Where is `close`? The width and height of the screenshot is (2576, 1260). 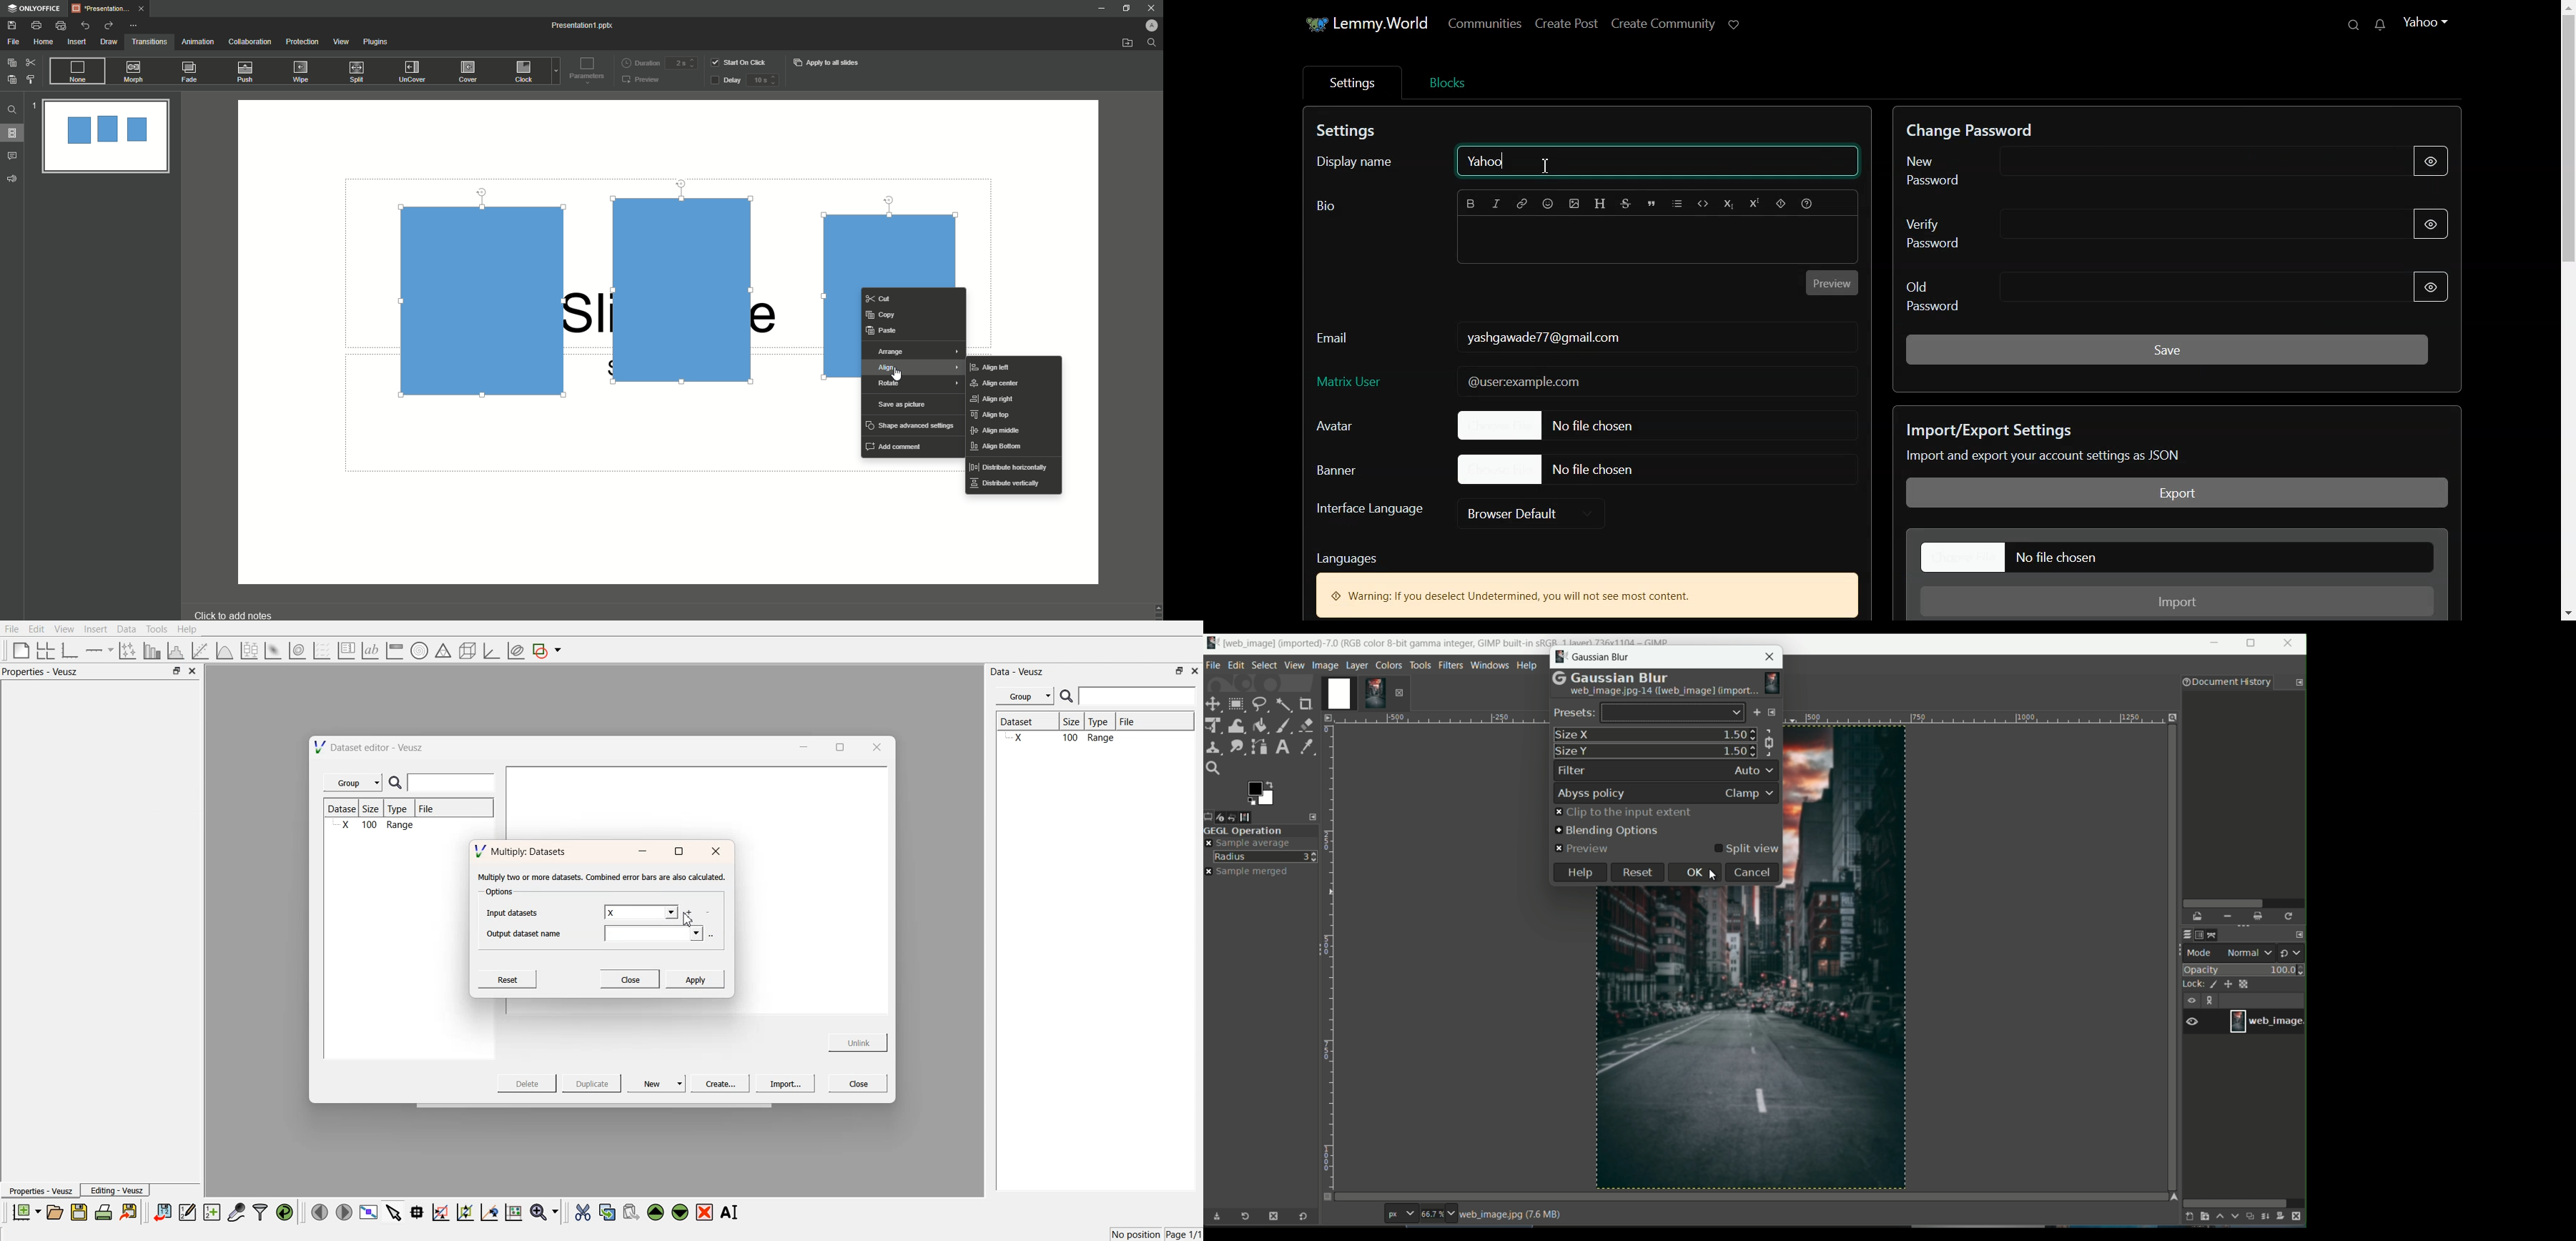 close is located at coordinates (876, 746).